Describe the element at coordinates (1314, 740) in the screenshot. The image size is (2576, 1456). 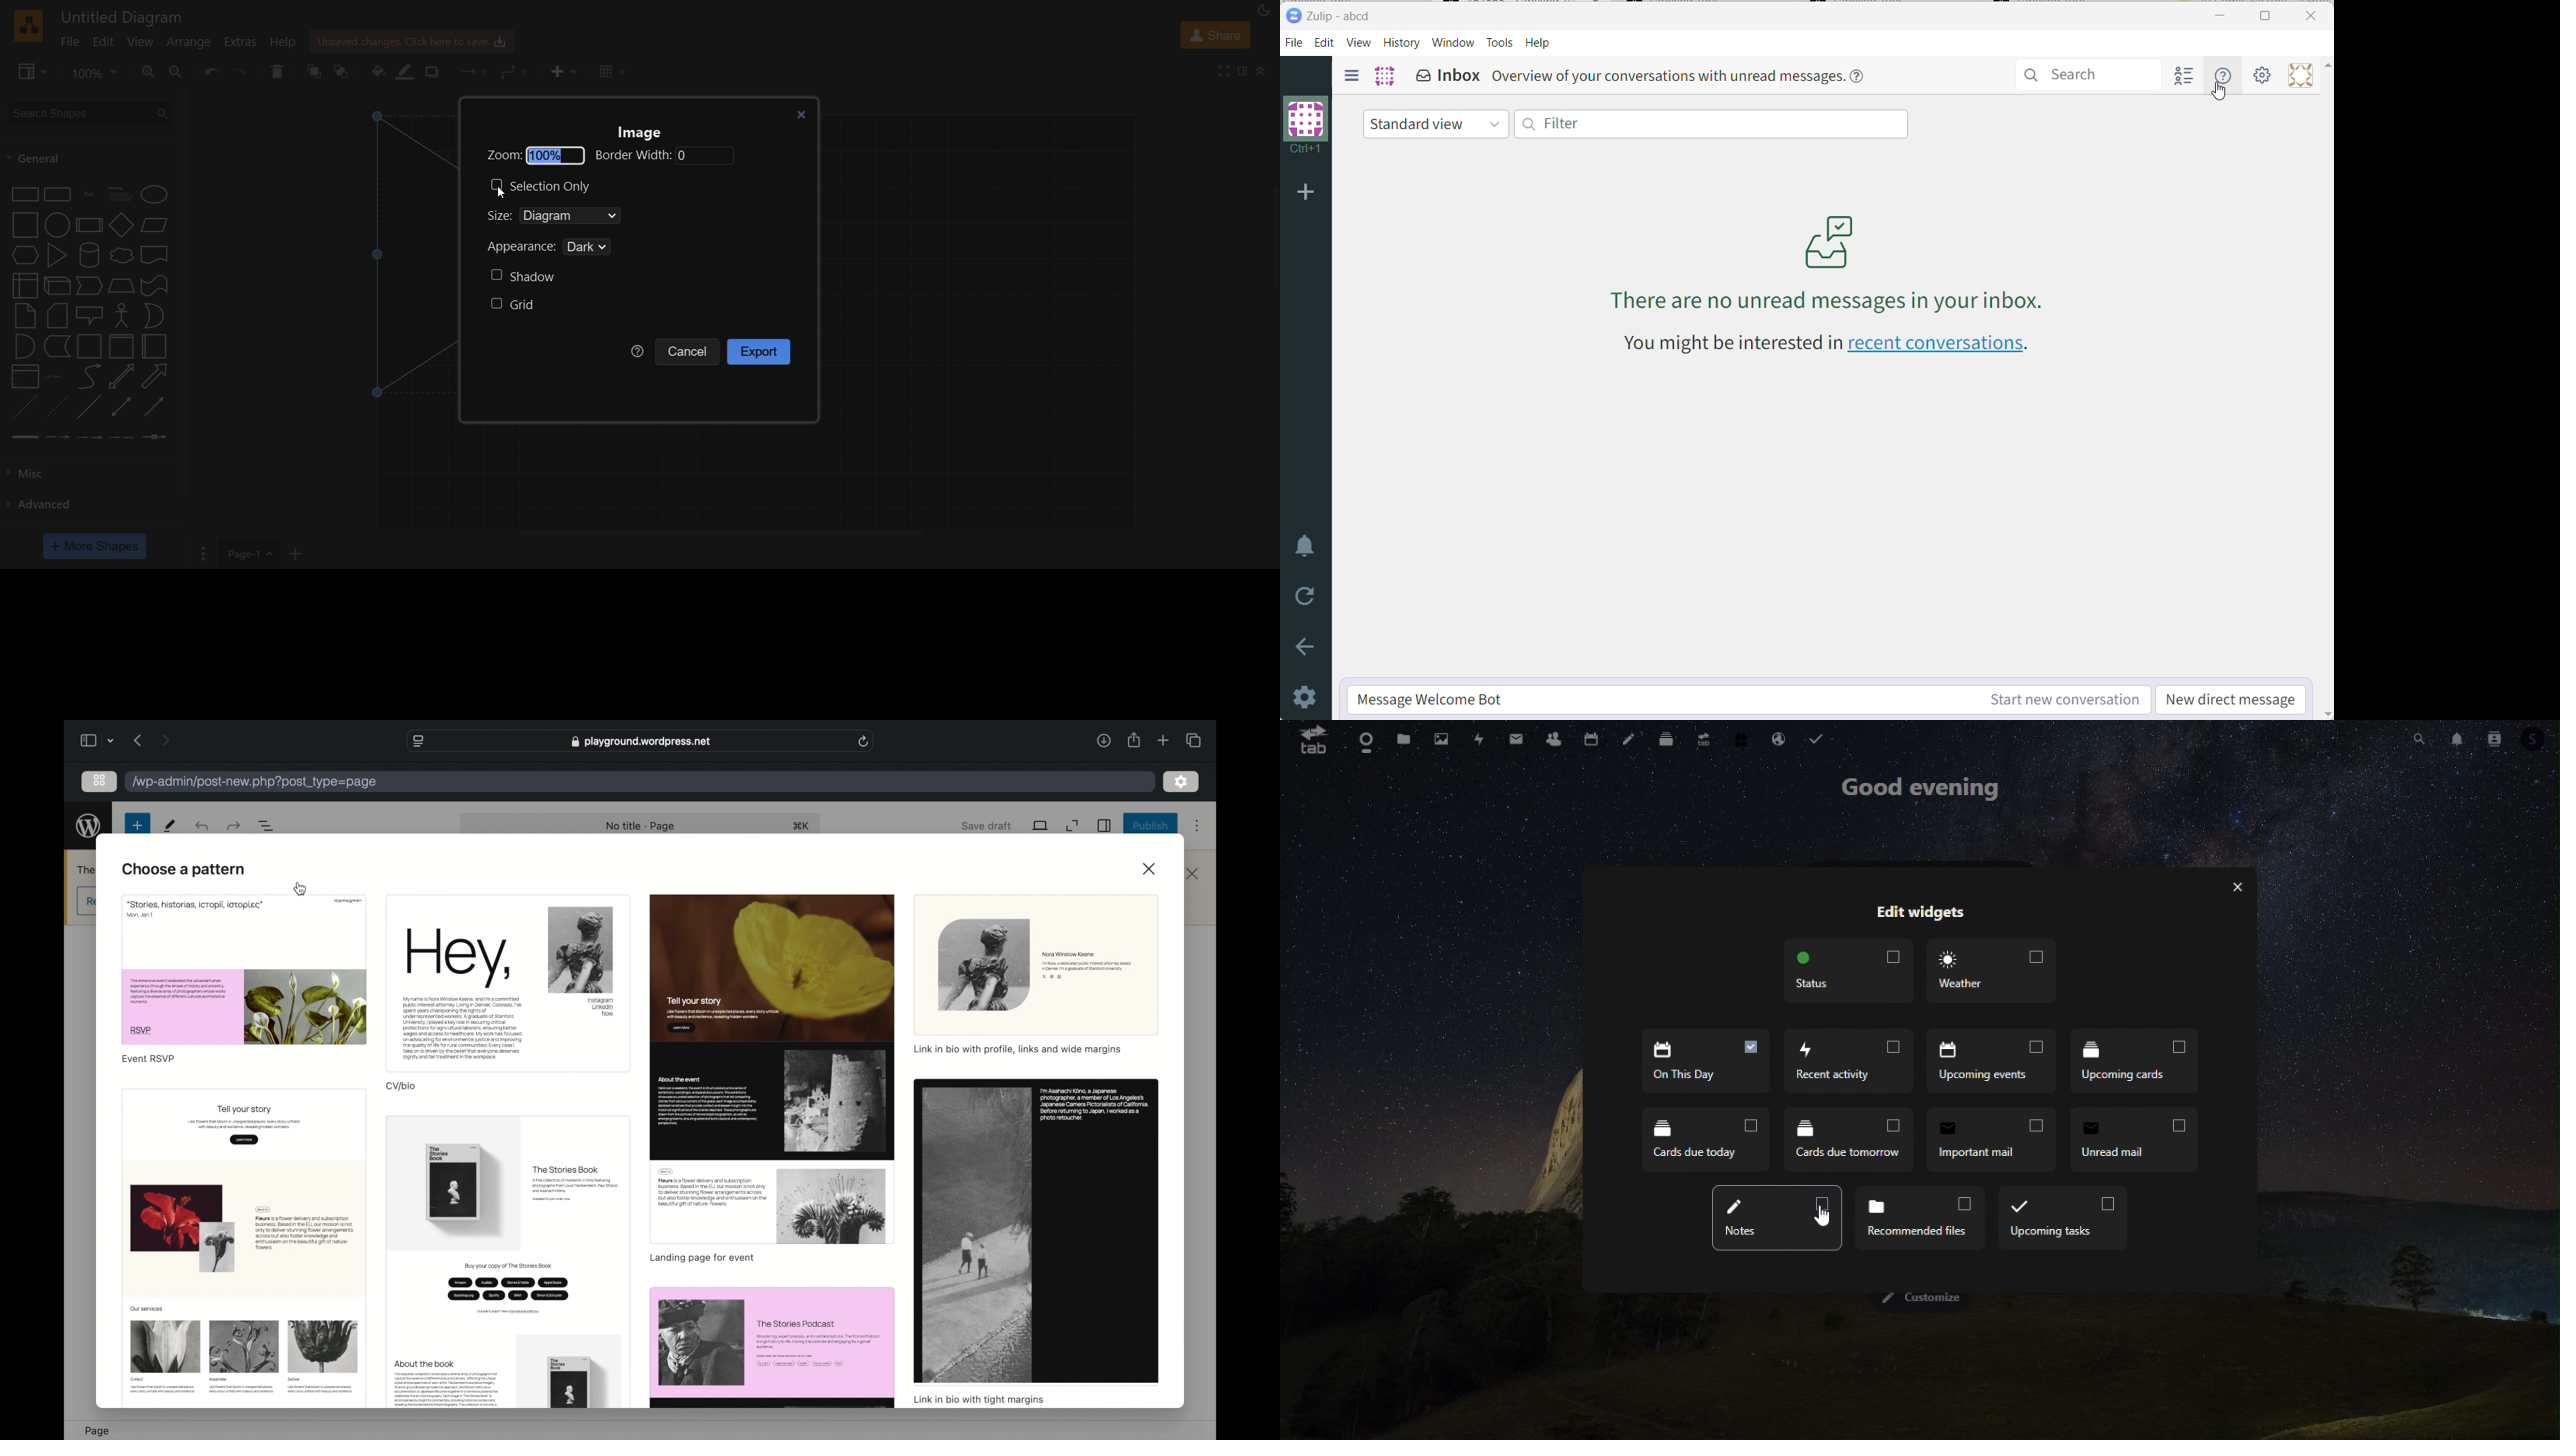
I see `tab` at that location.